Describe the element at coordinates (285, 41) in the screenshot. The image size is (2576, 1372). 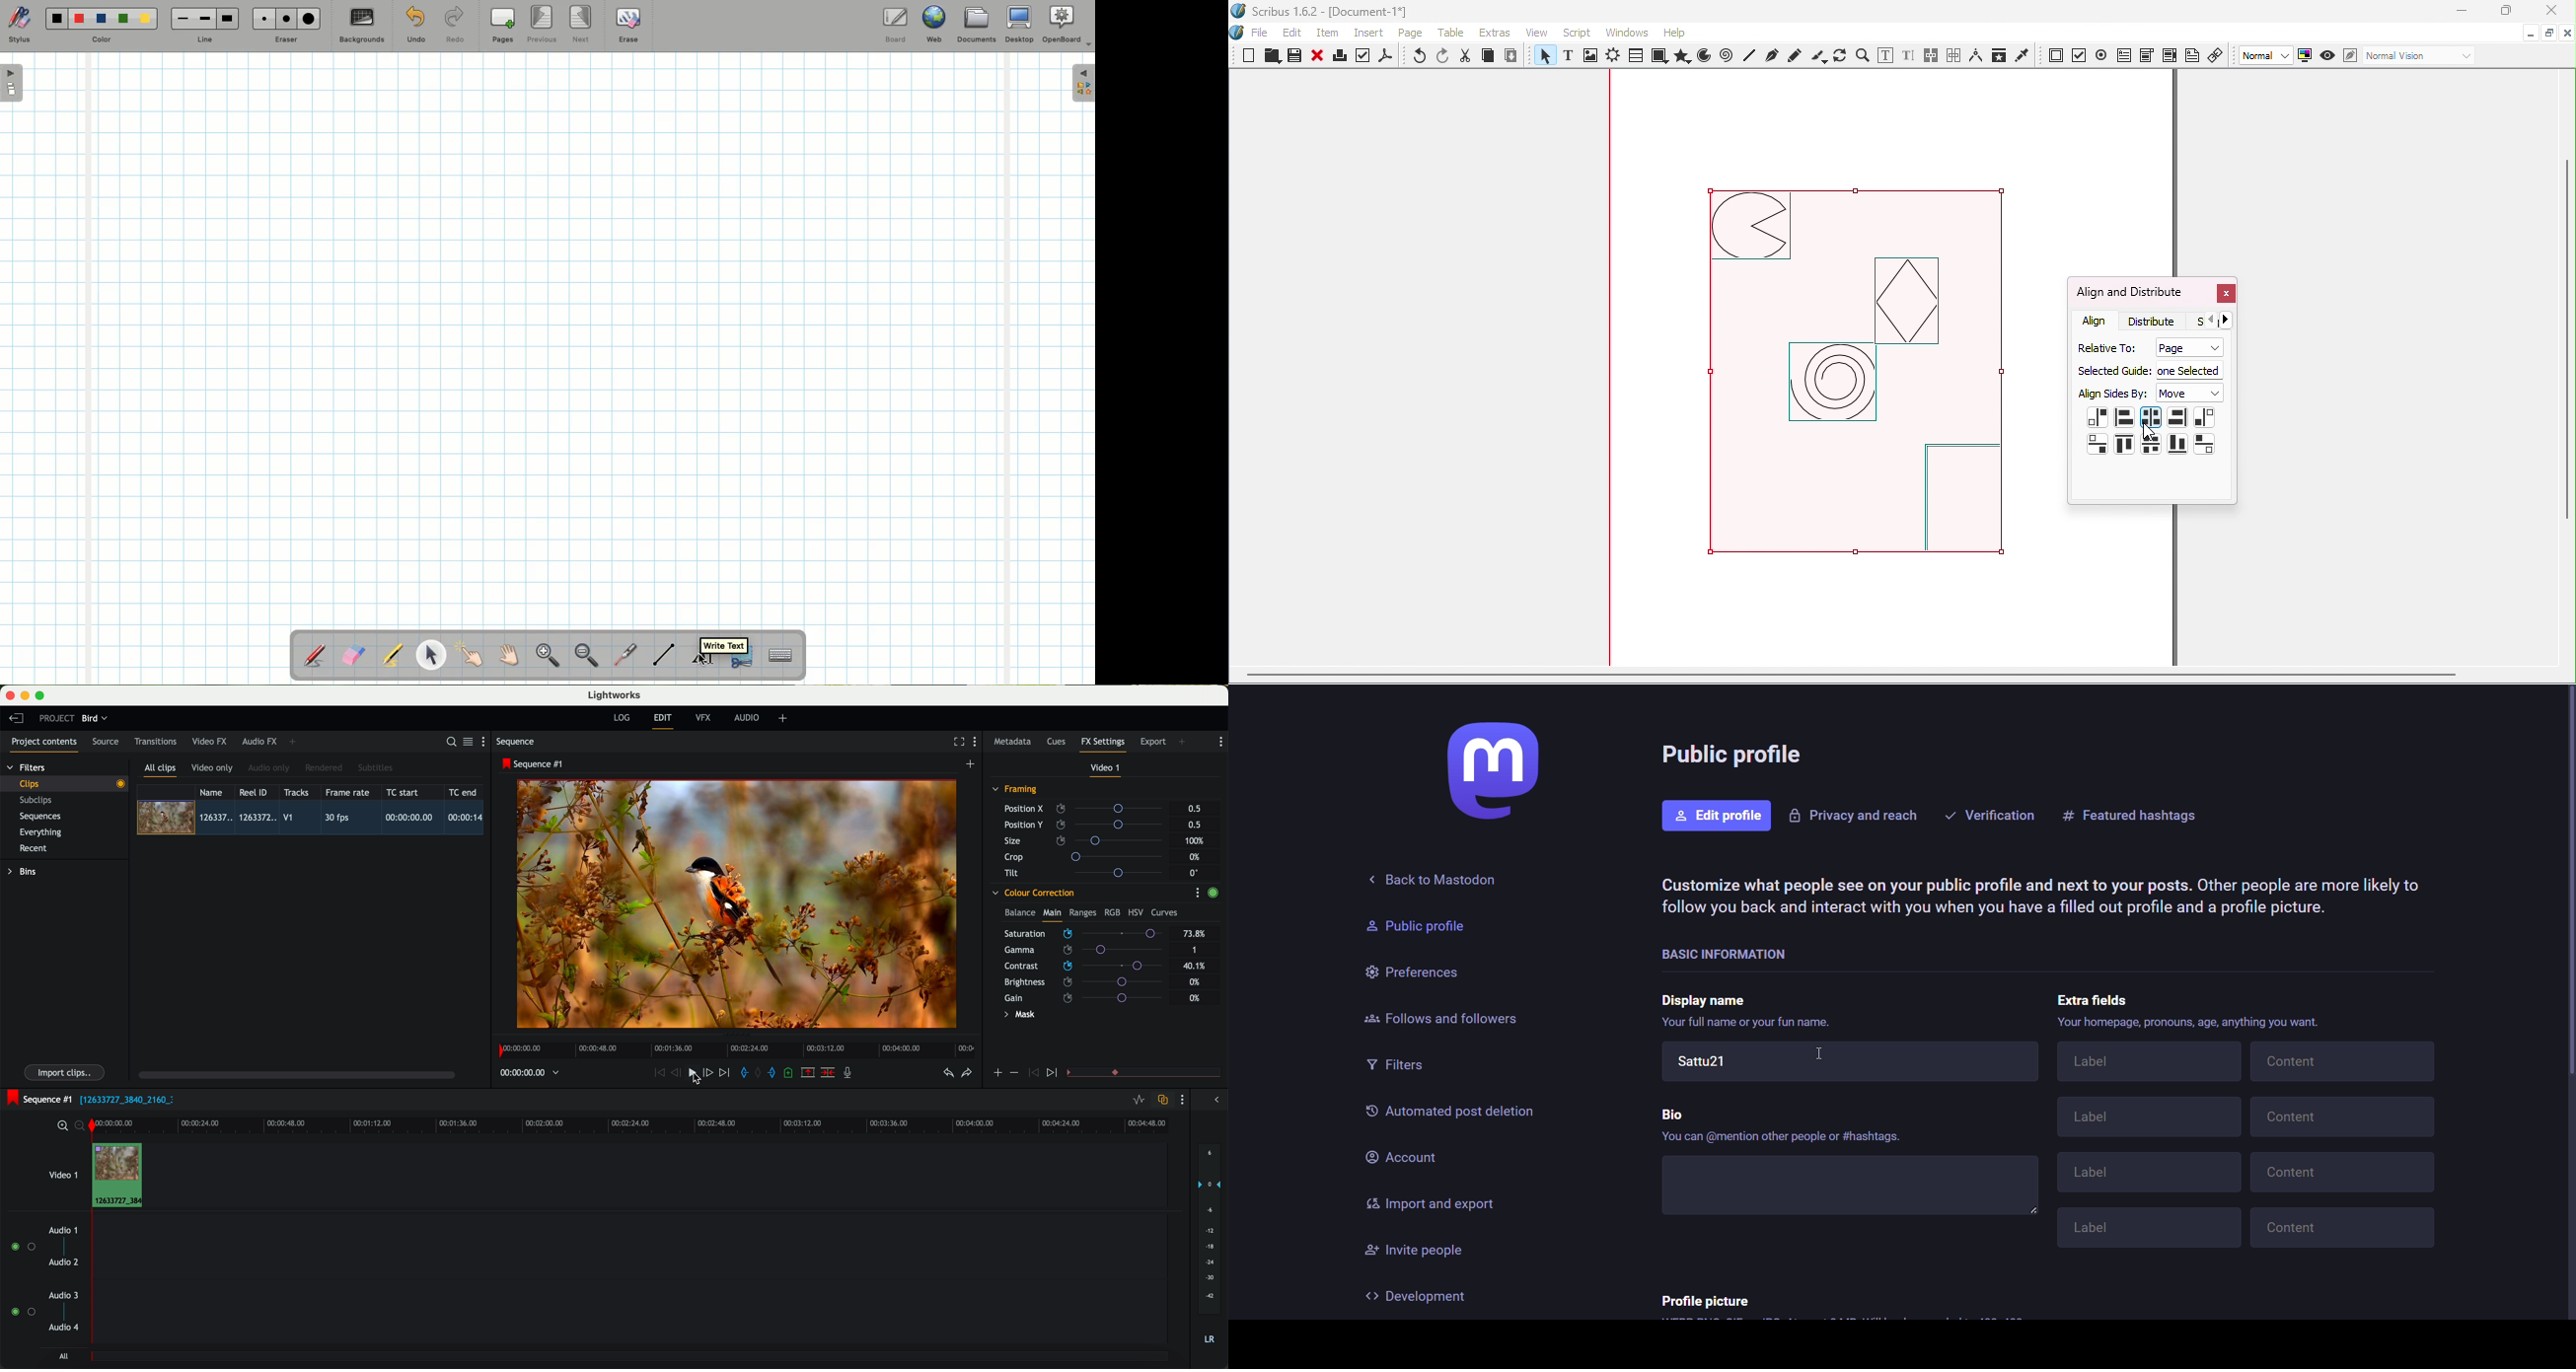
I see `Eraser` at that location.